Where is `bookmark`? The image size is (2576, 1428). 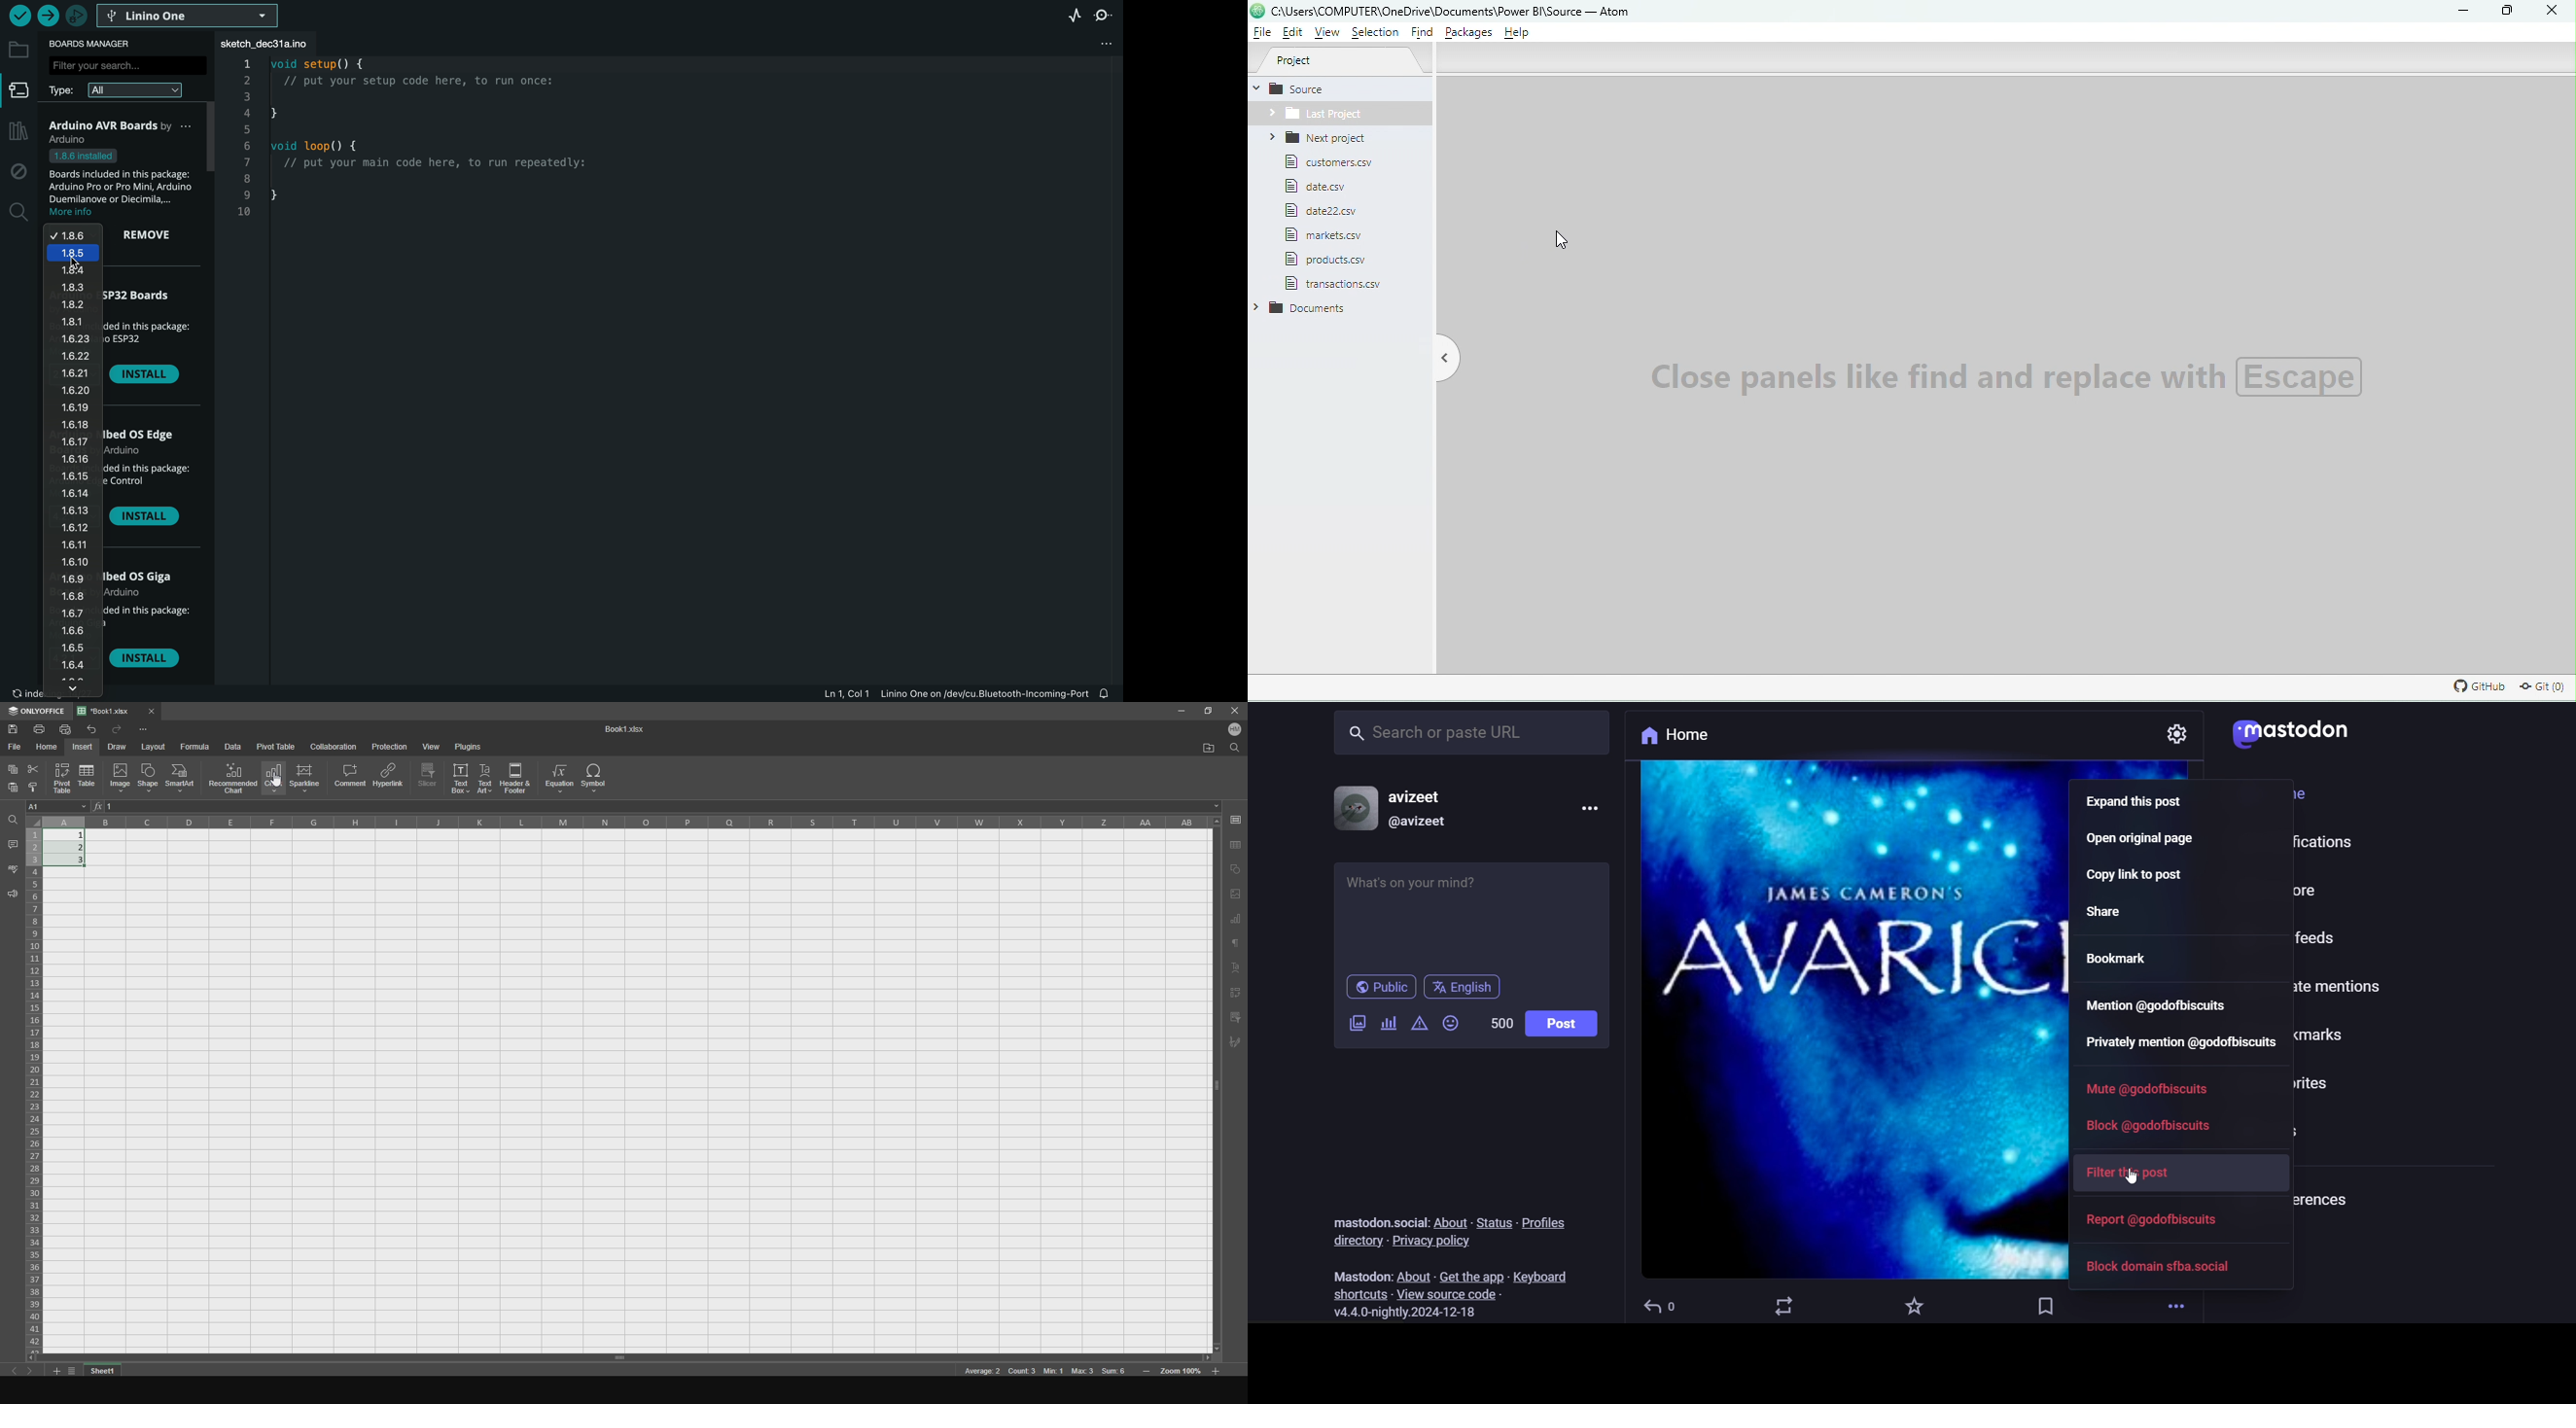
bookmark is located at coordinates (2044, 1306).